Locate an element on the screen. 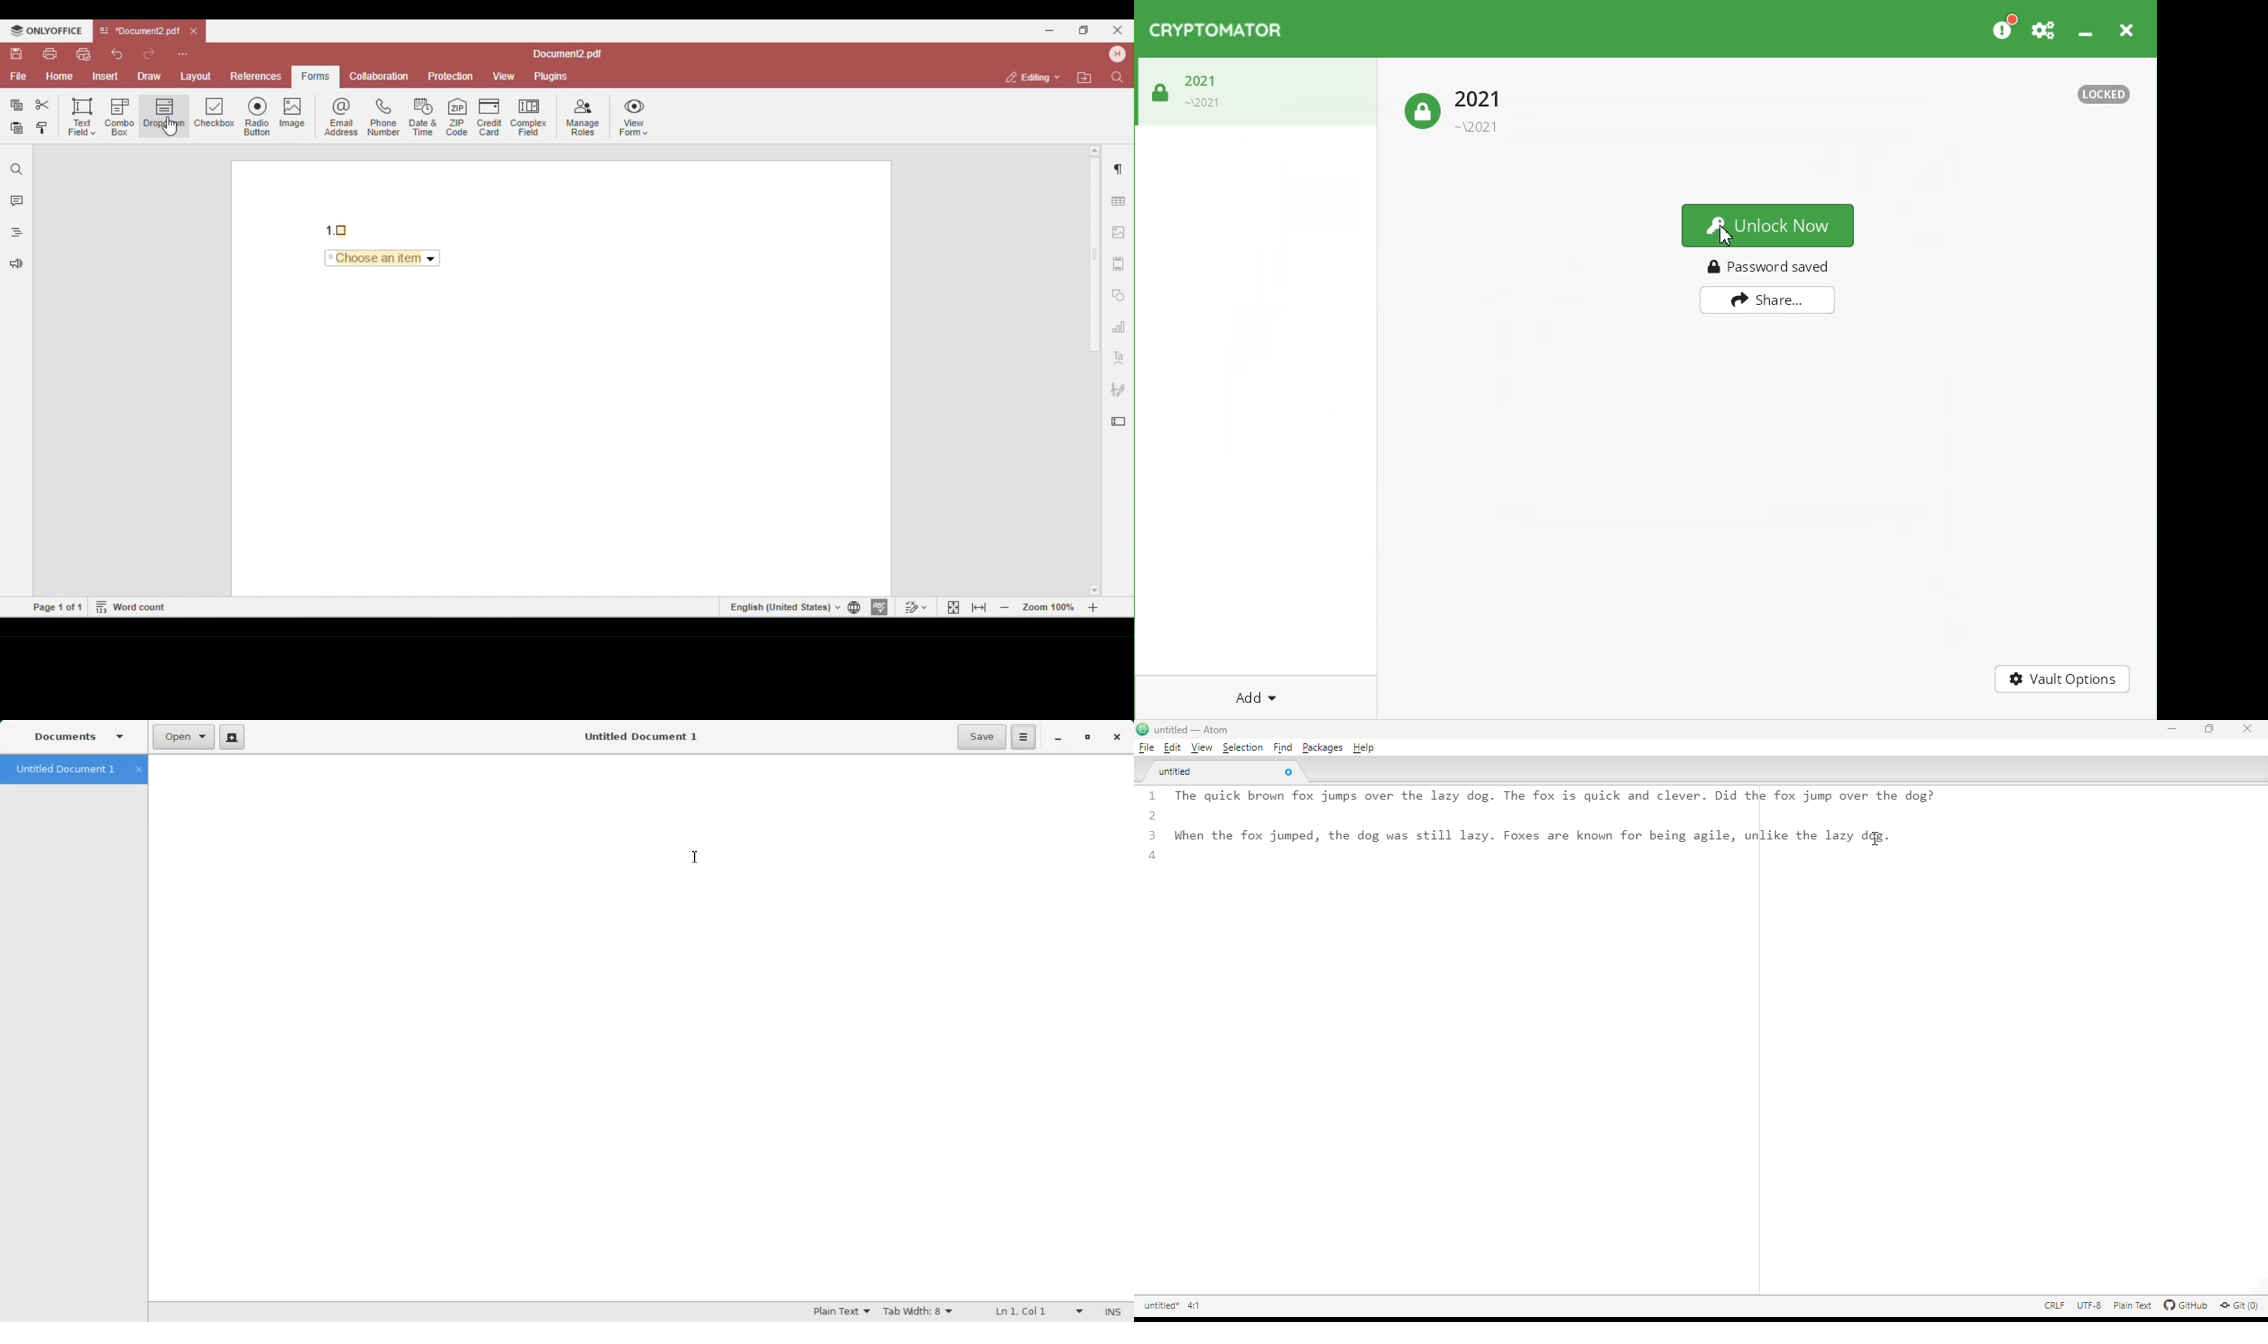 This screenshot has height=1344, width=2268. Insert is located at coordinates (1112, 1314).